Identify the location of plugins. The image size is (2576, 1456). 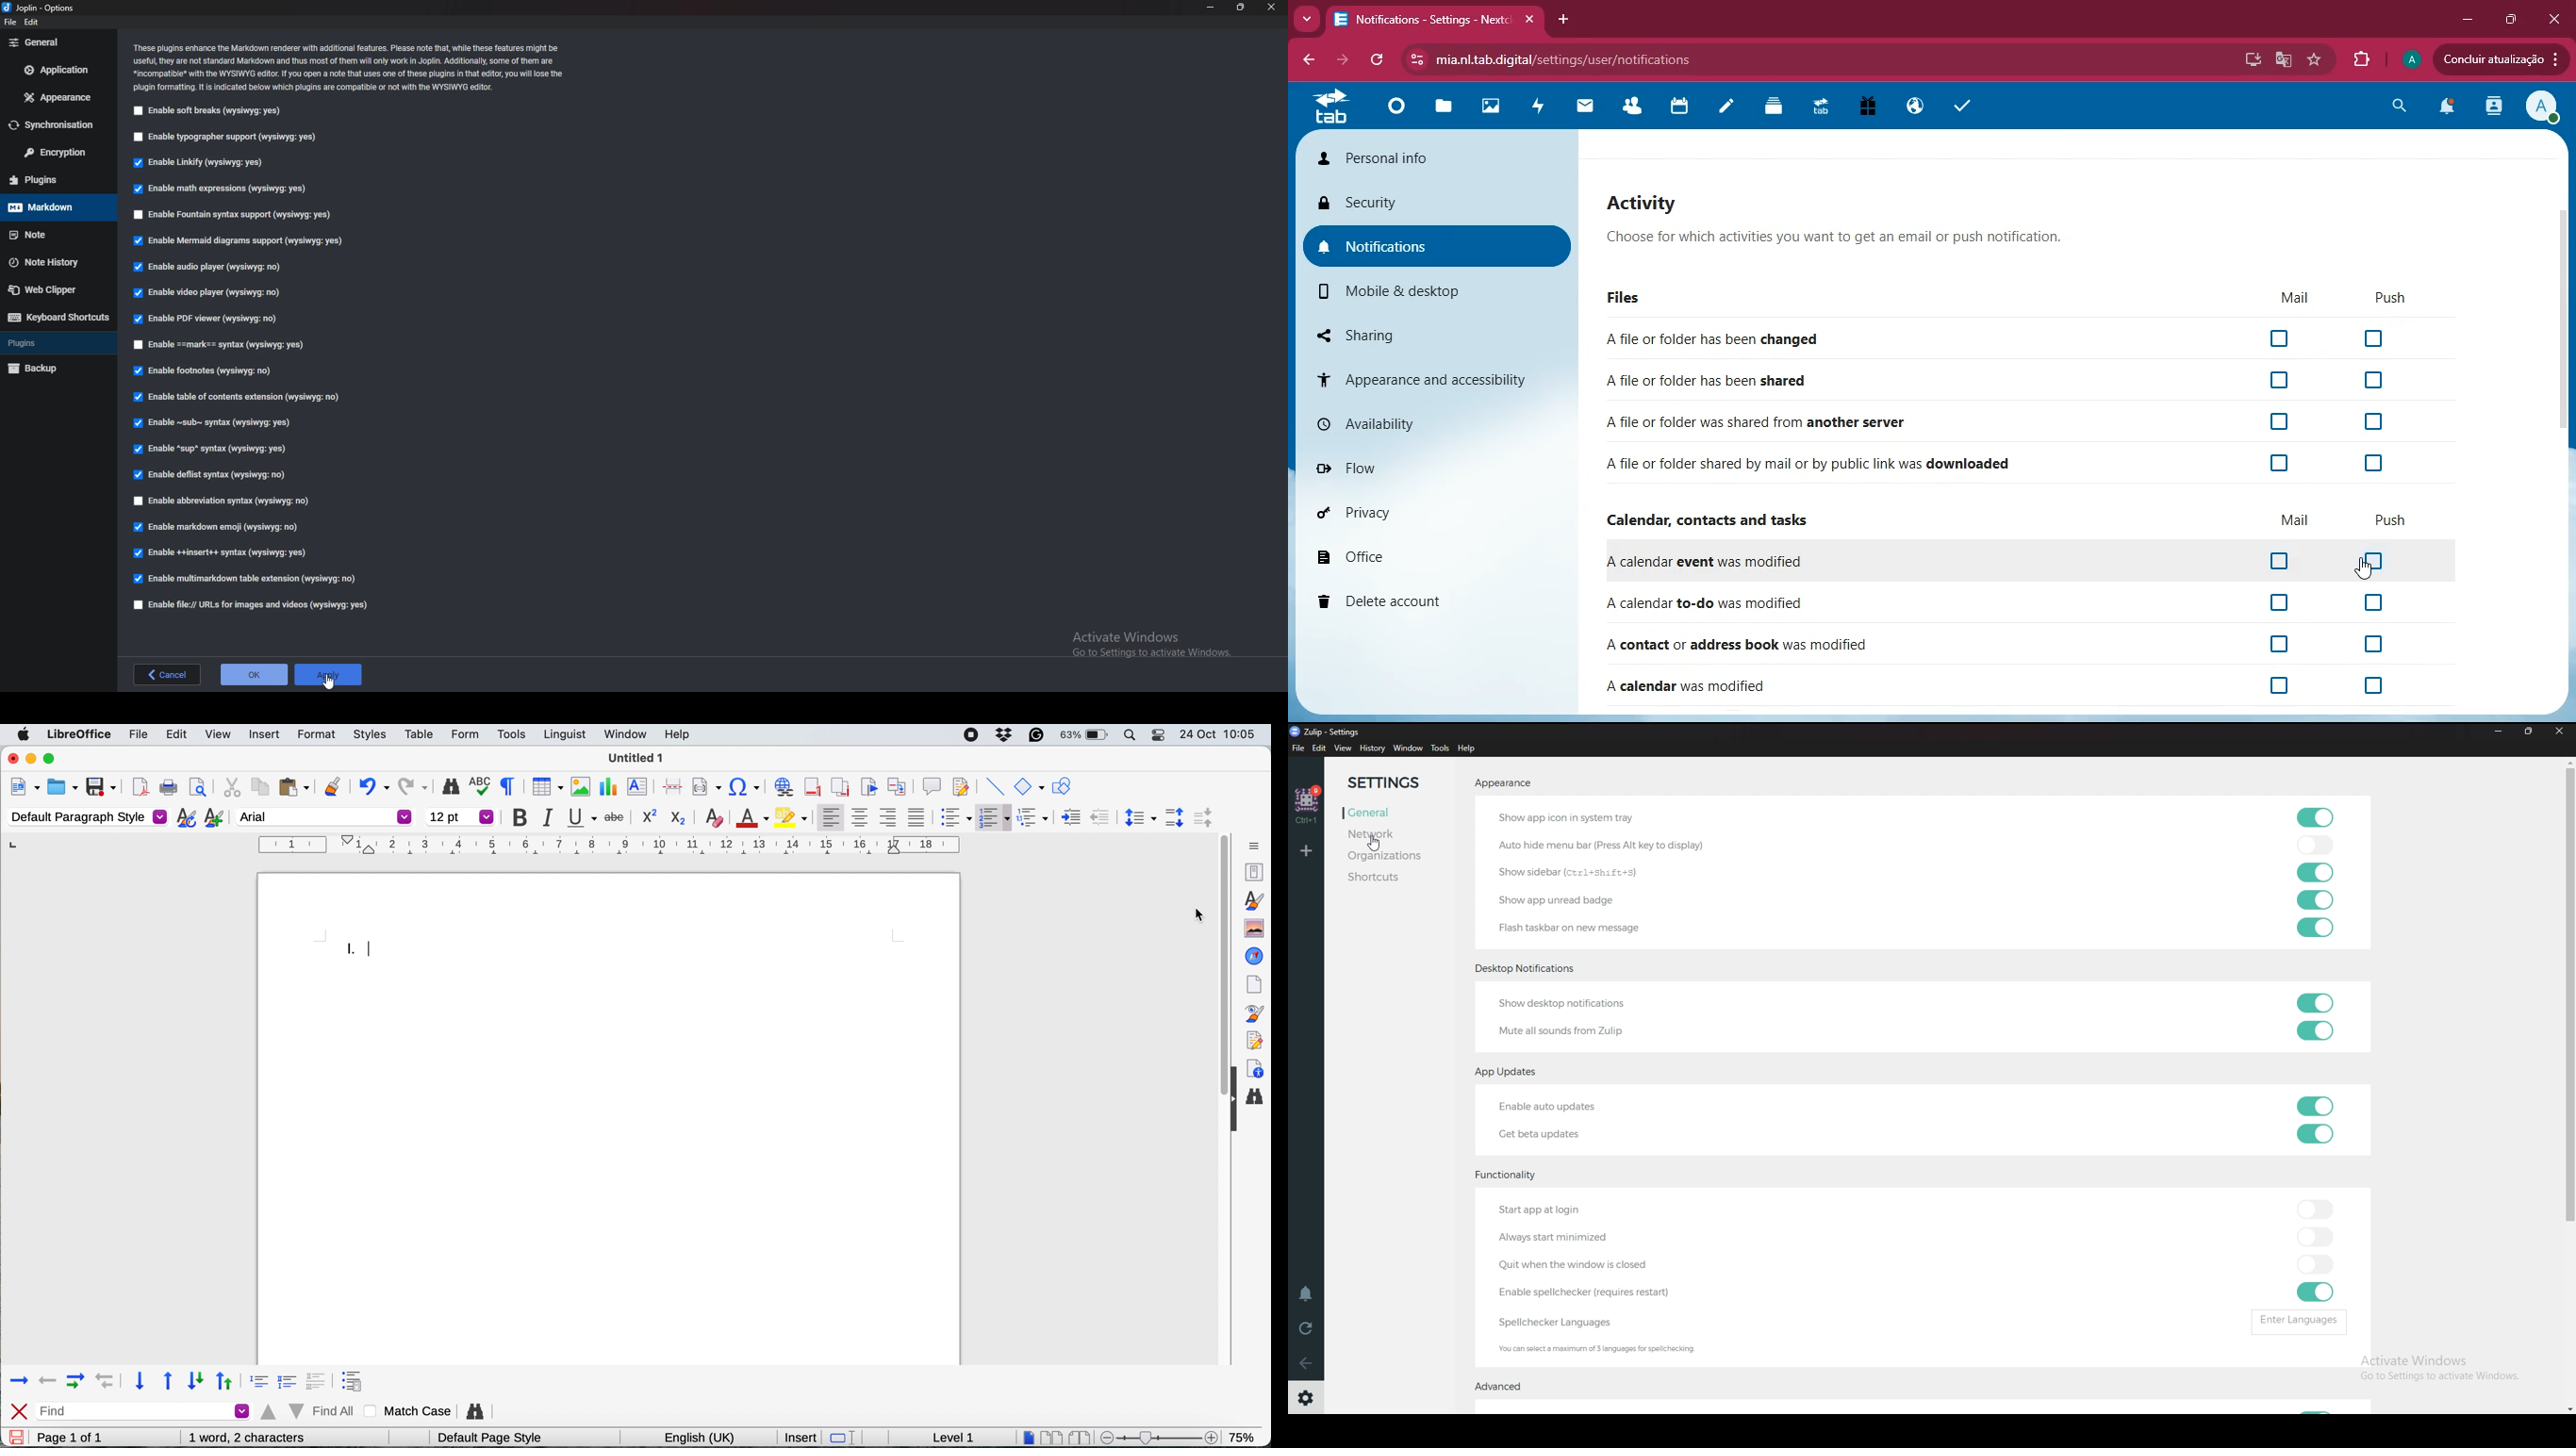
(56, 179).